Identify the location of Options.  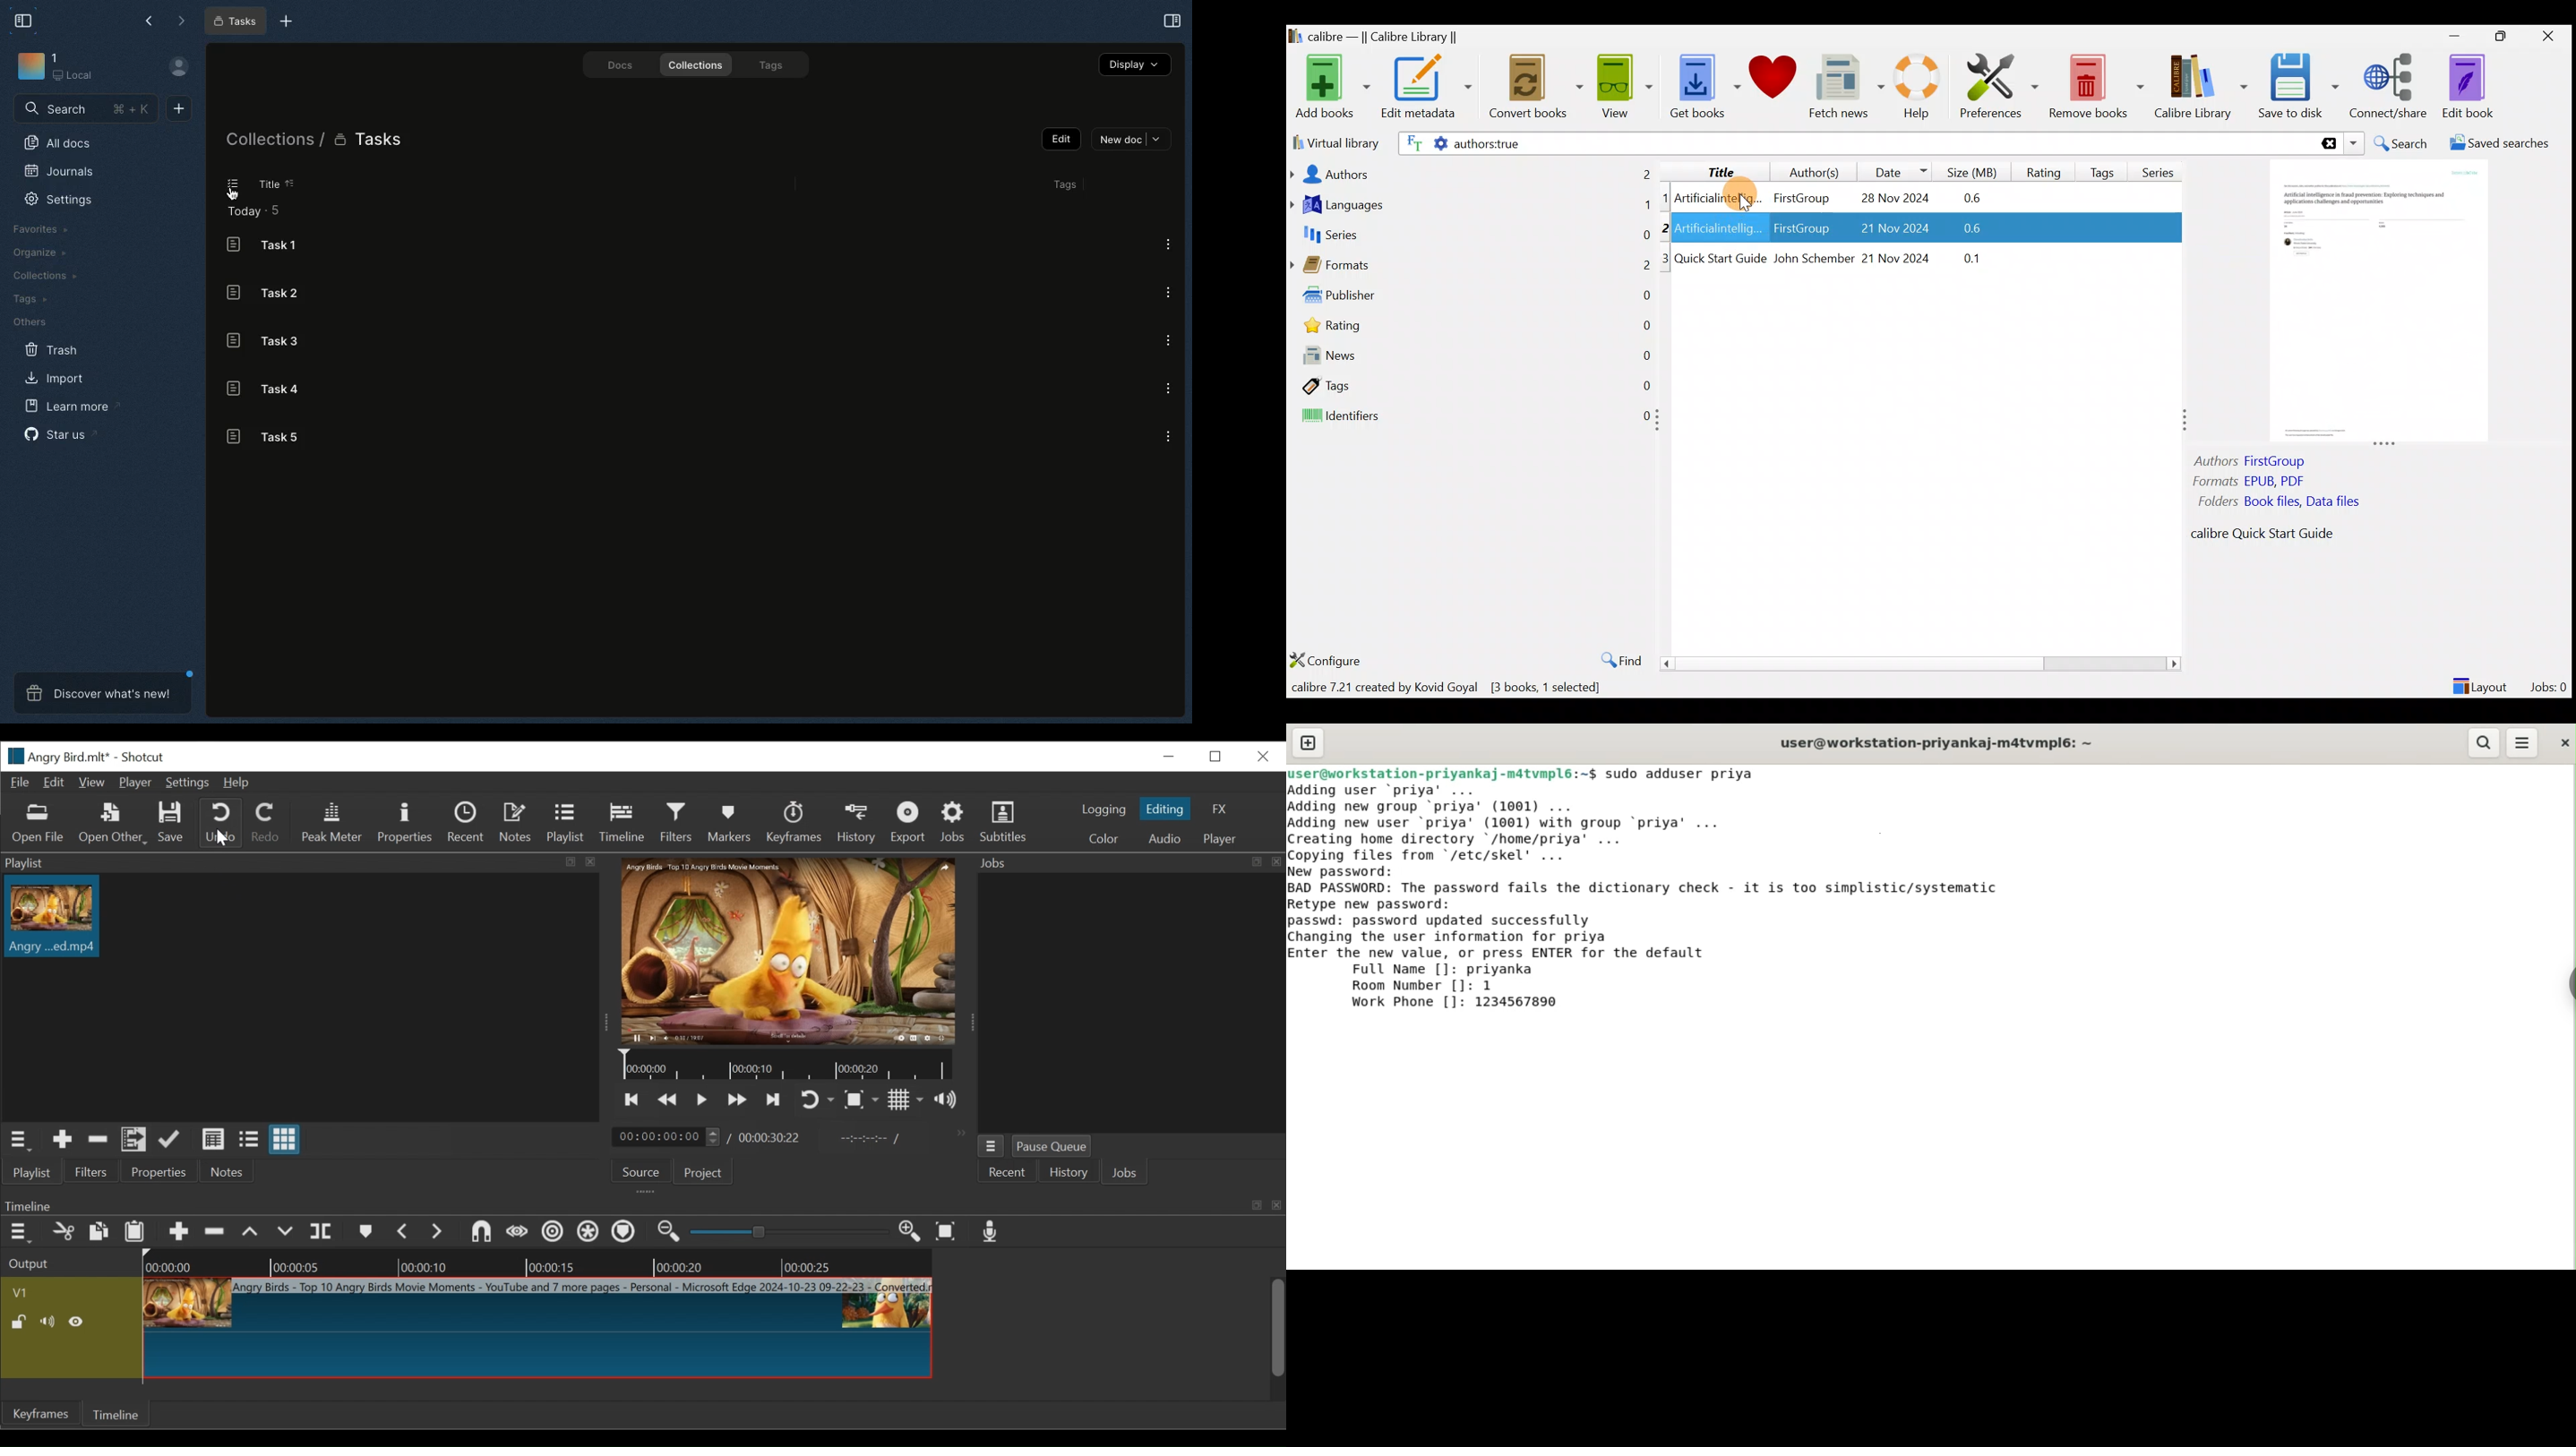
(1168, 388).